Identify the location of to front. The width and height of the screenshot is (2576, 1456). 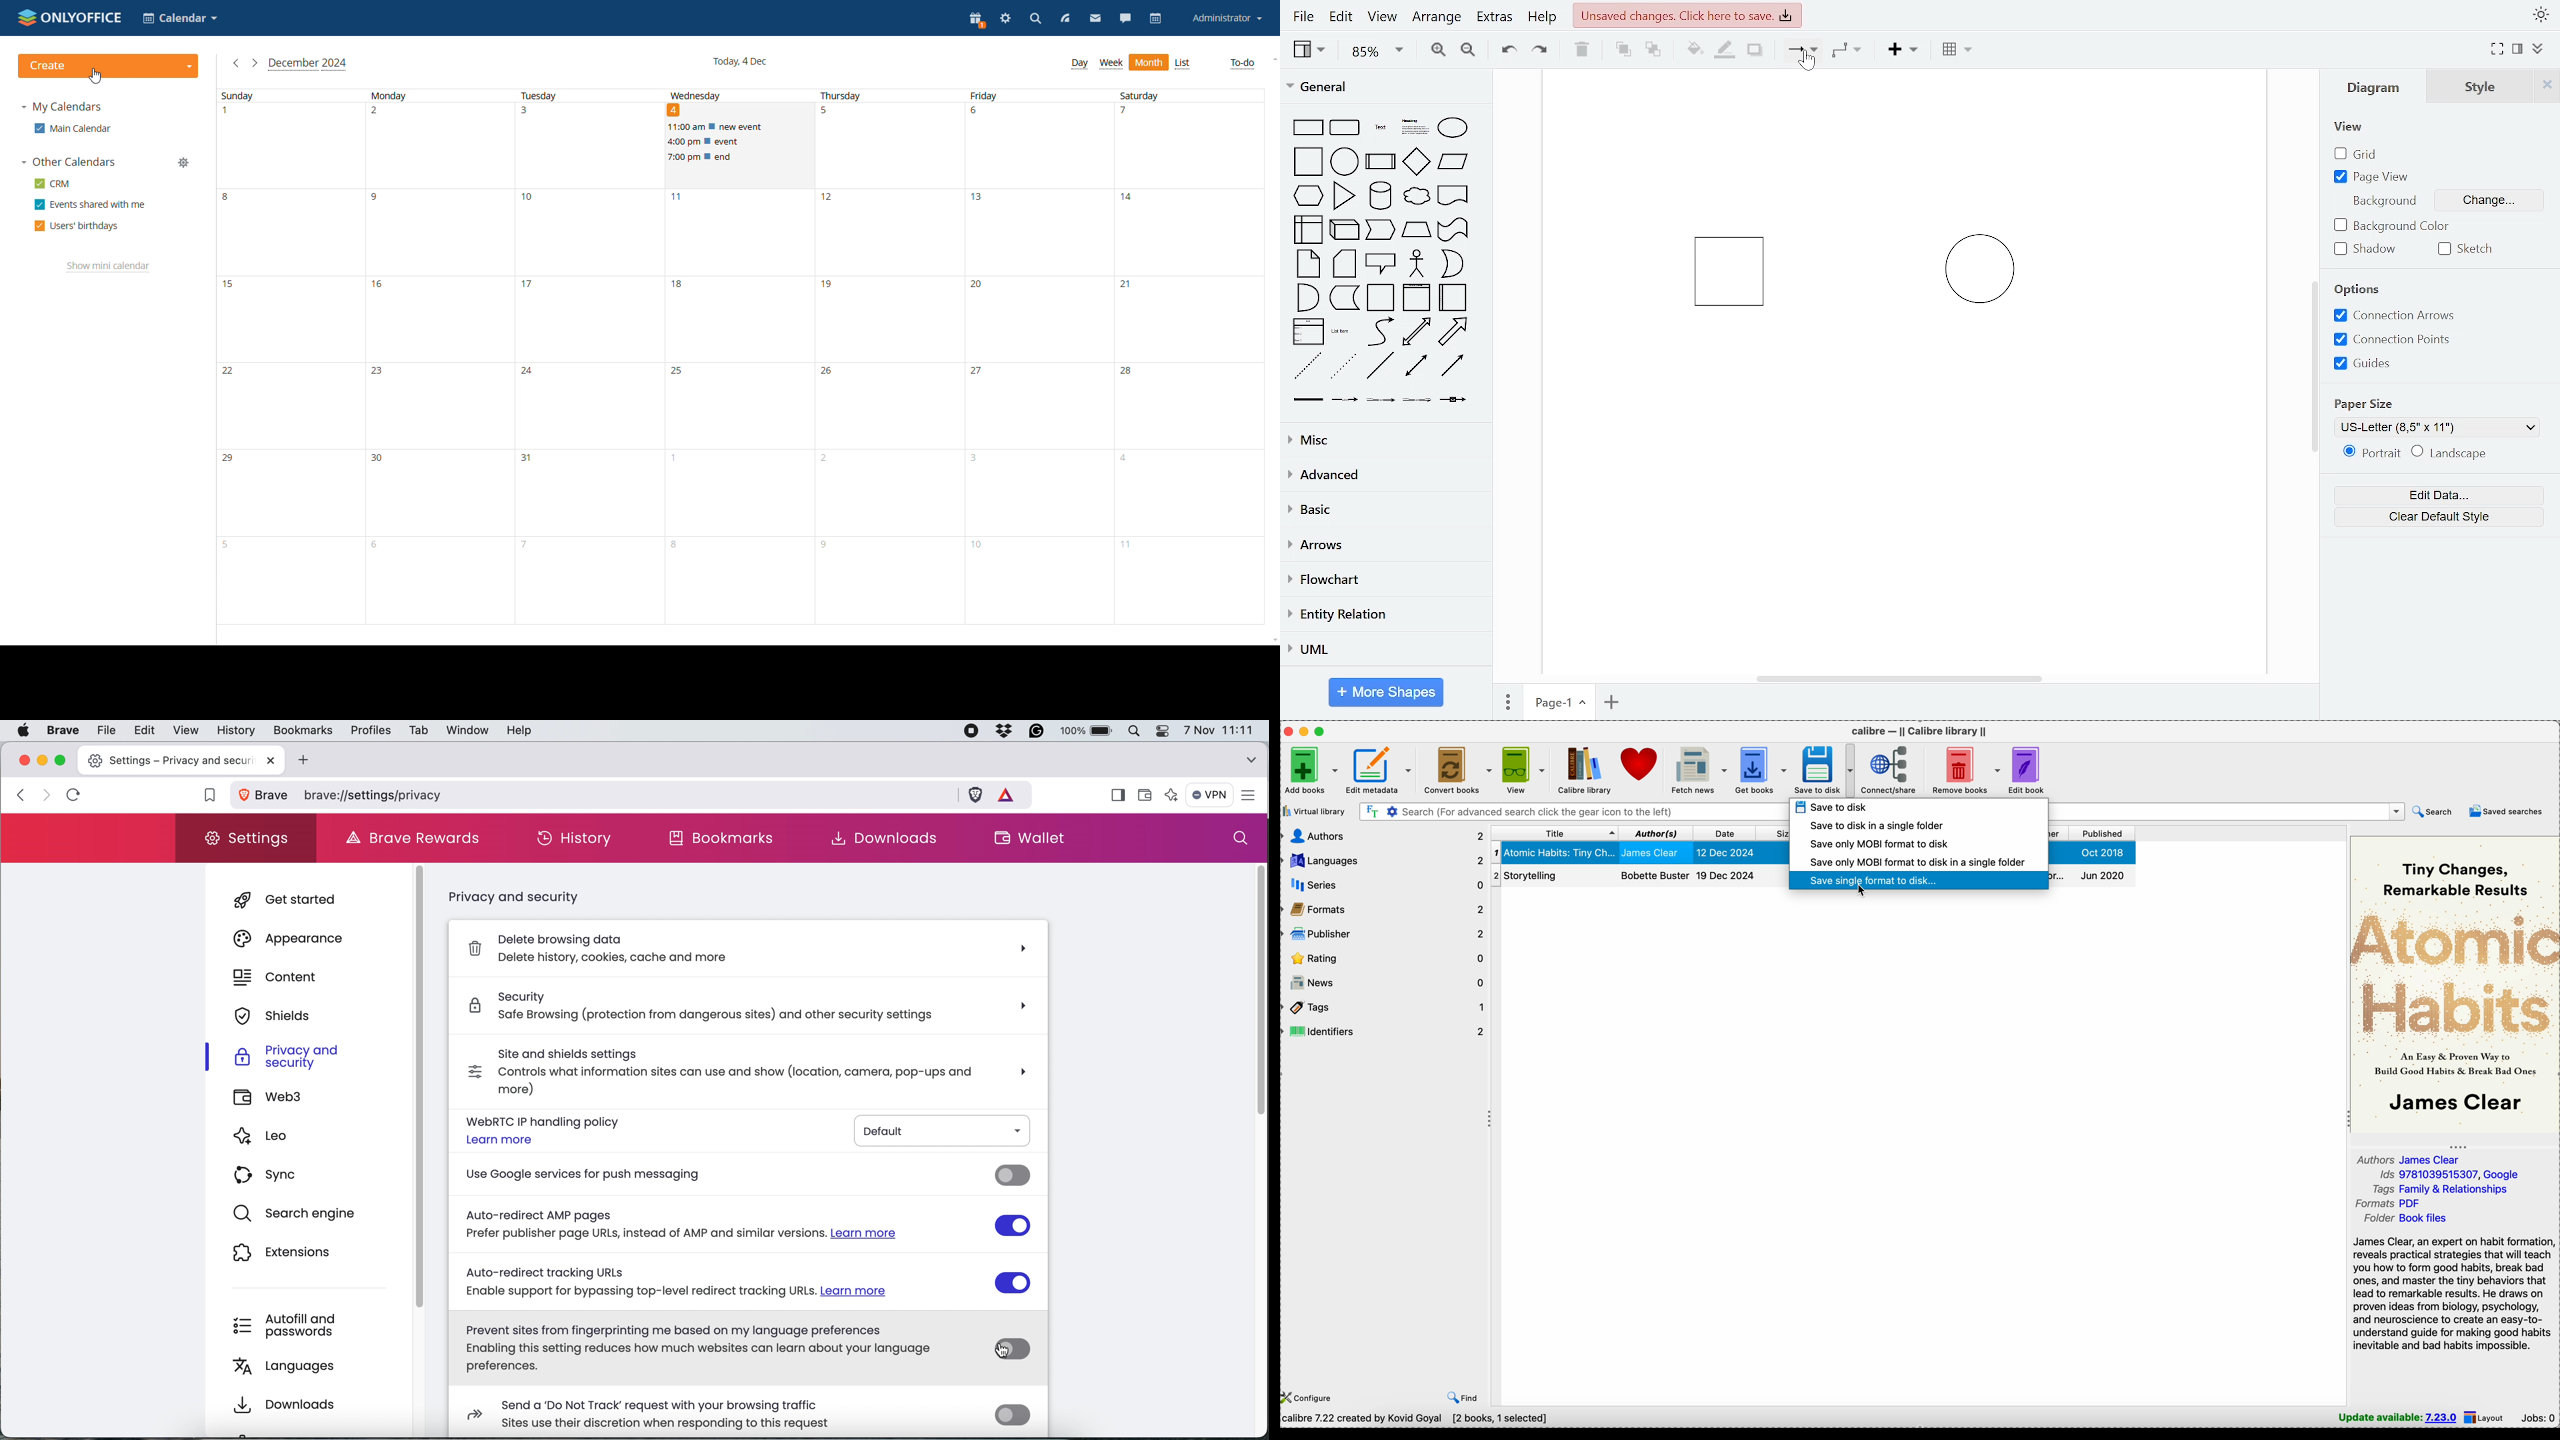
(1623, 50).